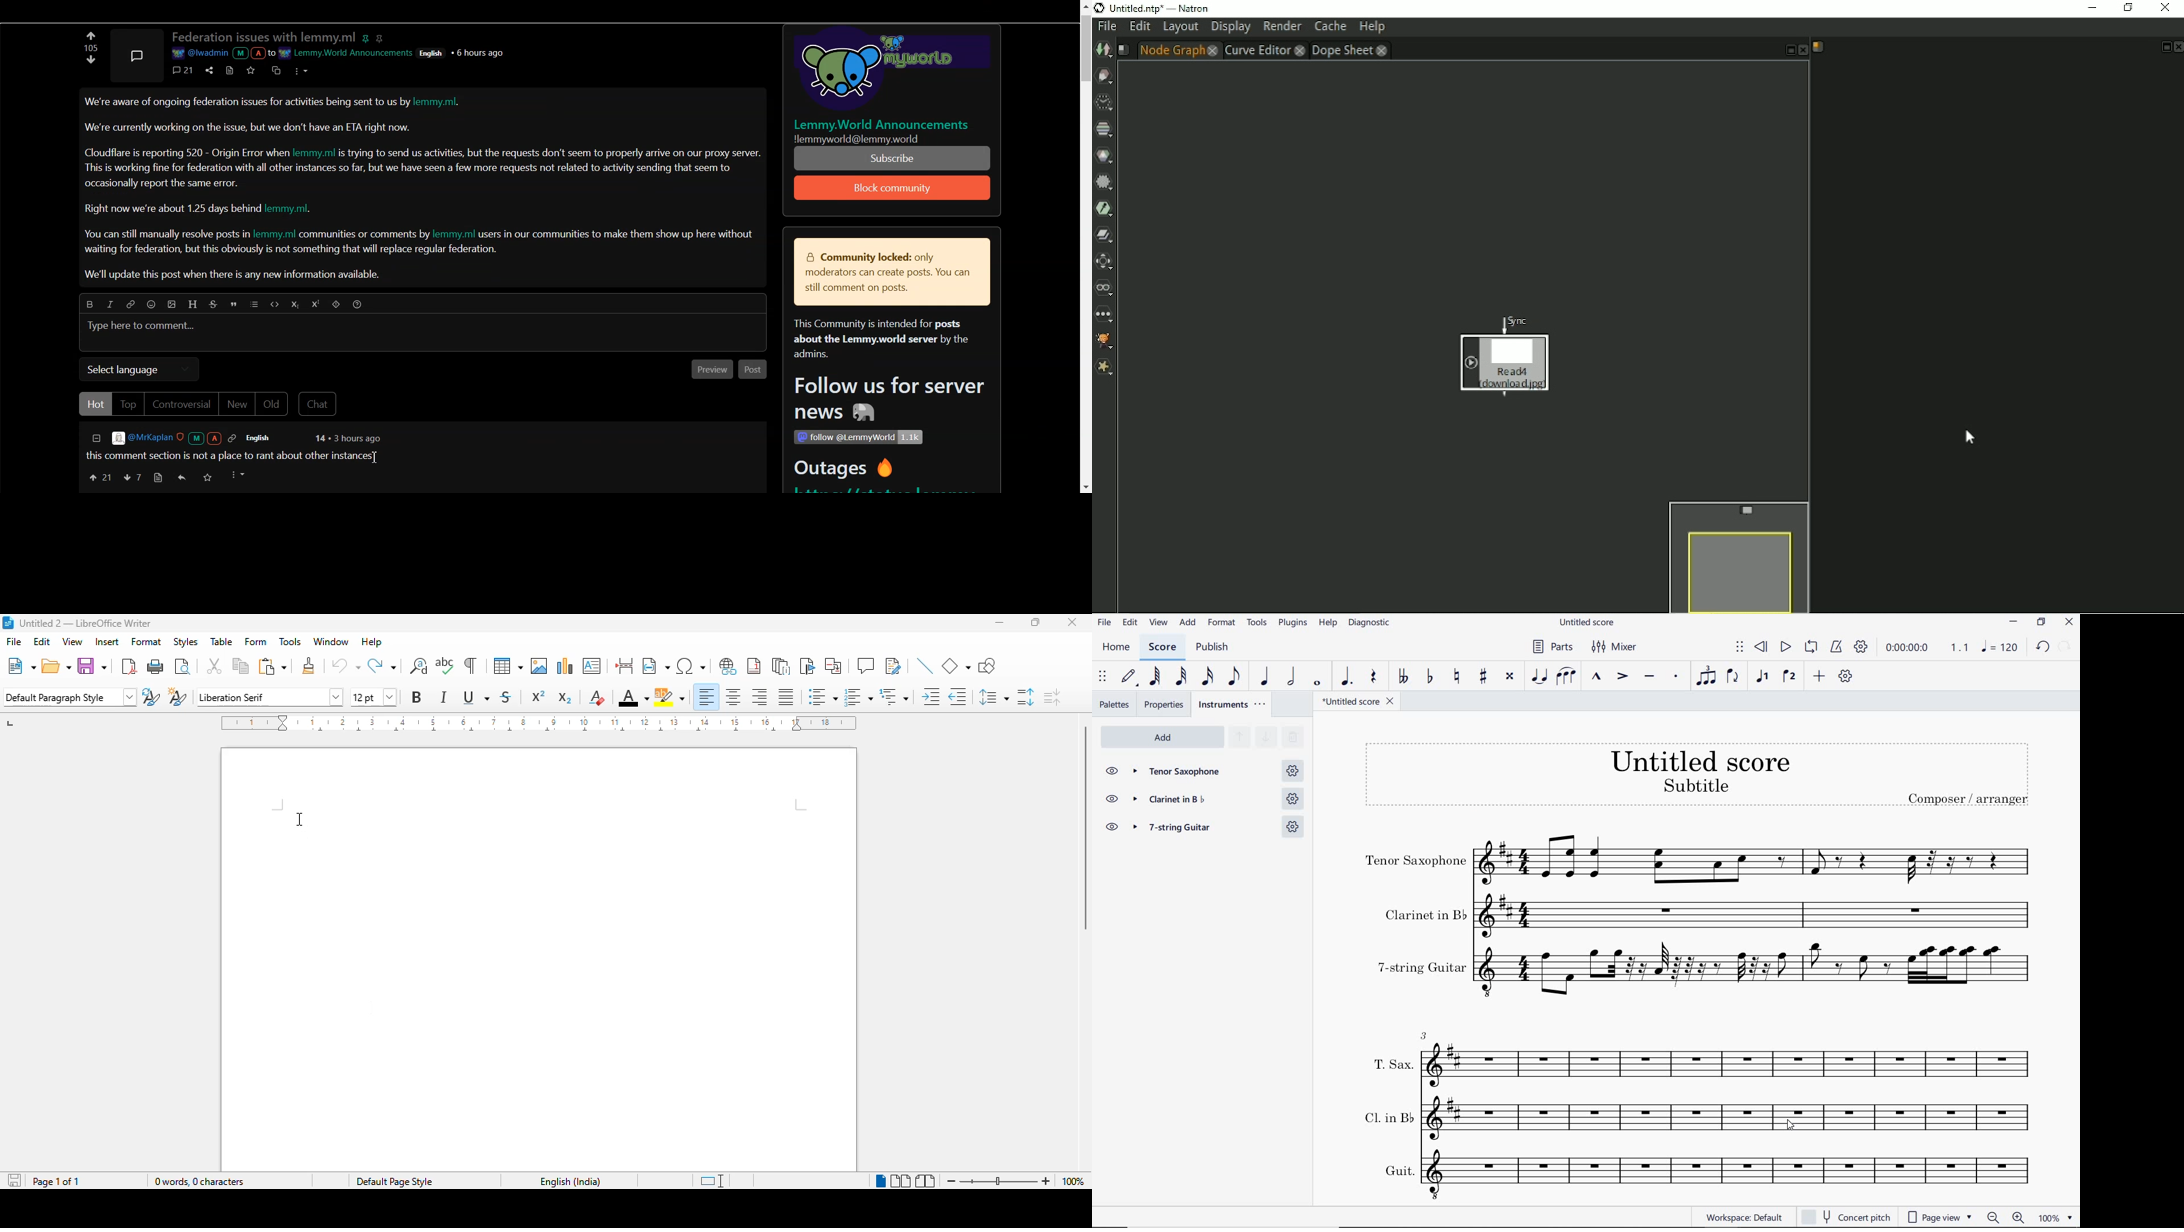  What do you see at coordinates (1128, 678) in the screenshot?
I see `DEFAULT (STEP TIME)` at bounding box center [1128, 678].